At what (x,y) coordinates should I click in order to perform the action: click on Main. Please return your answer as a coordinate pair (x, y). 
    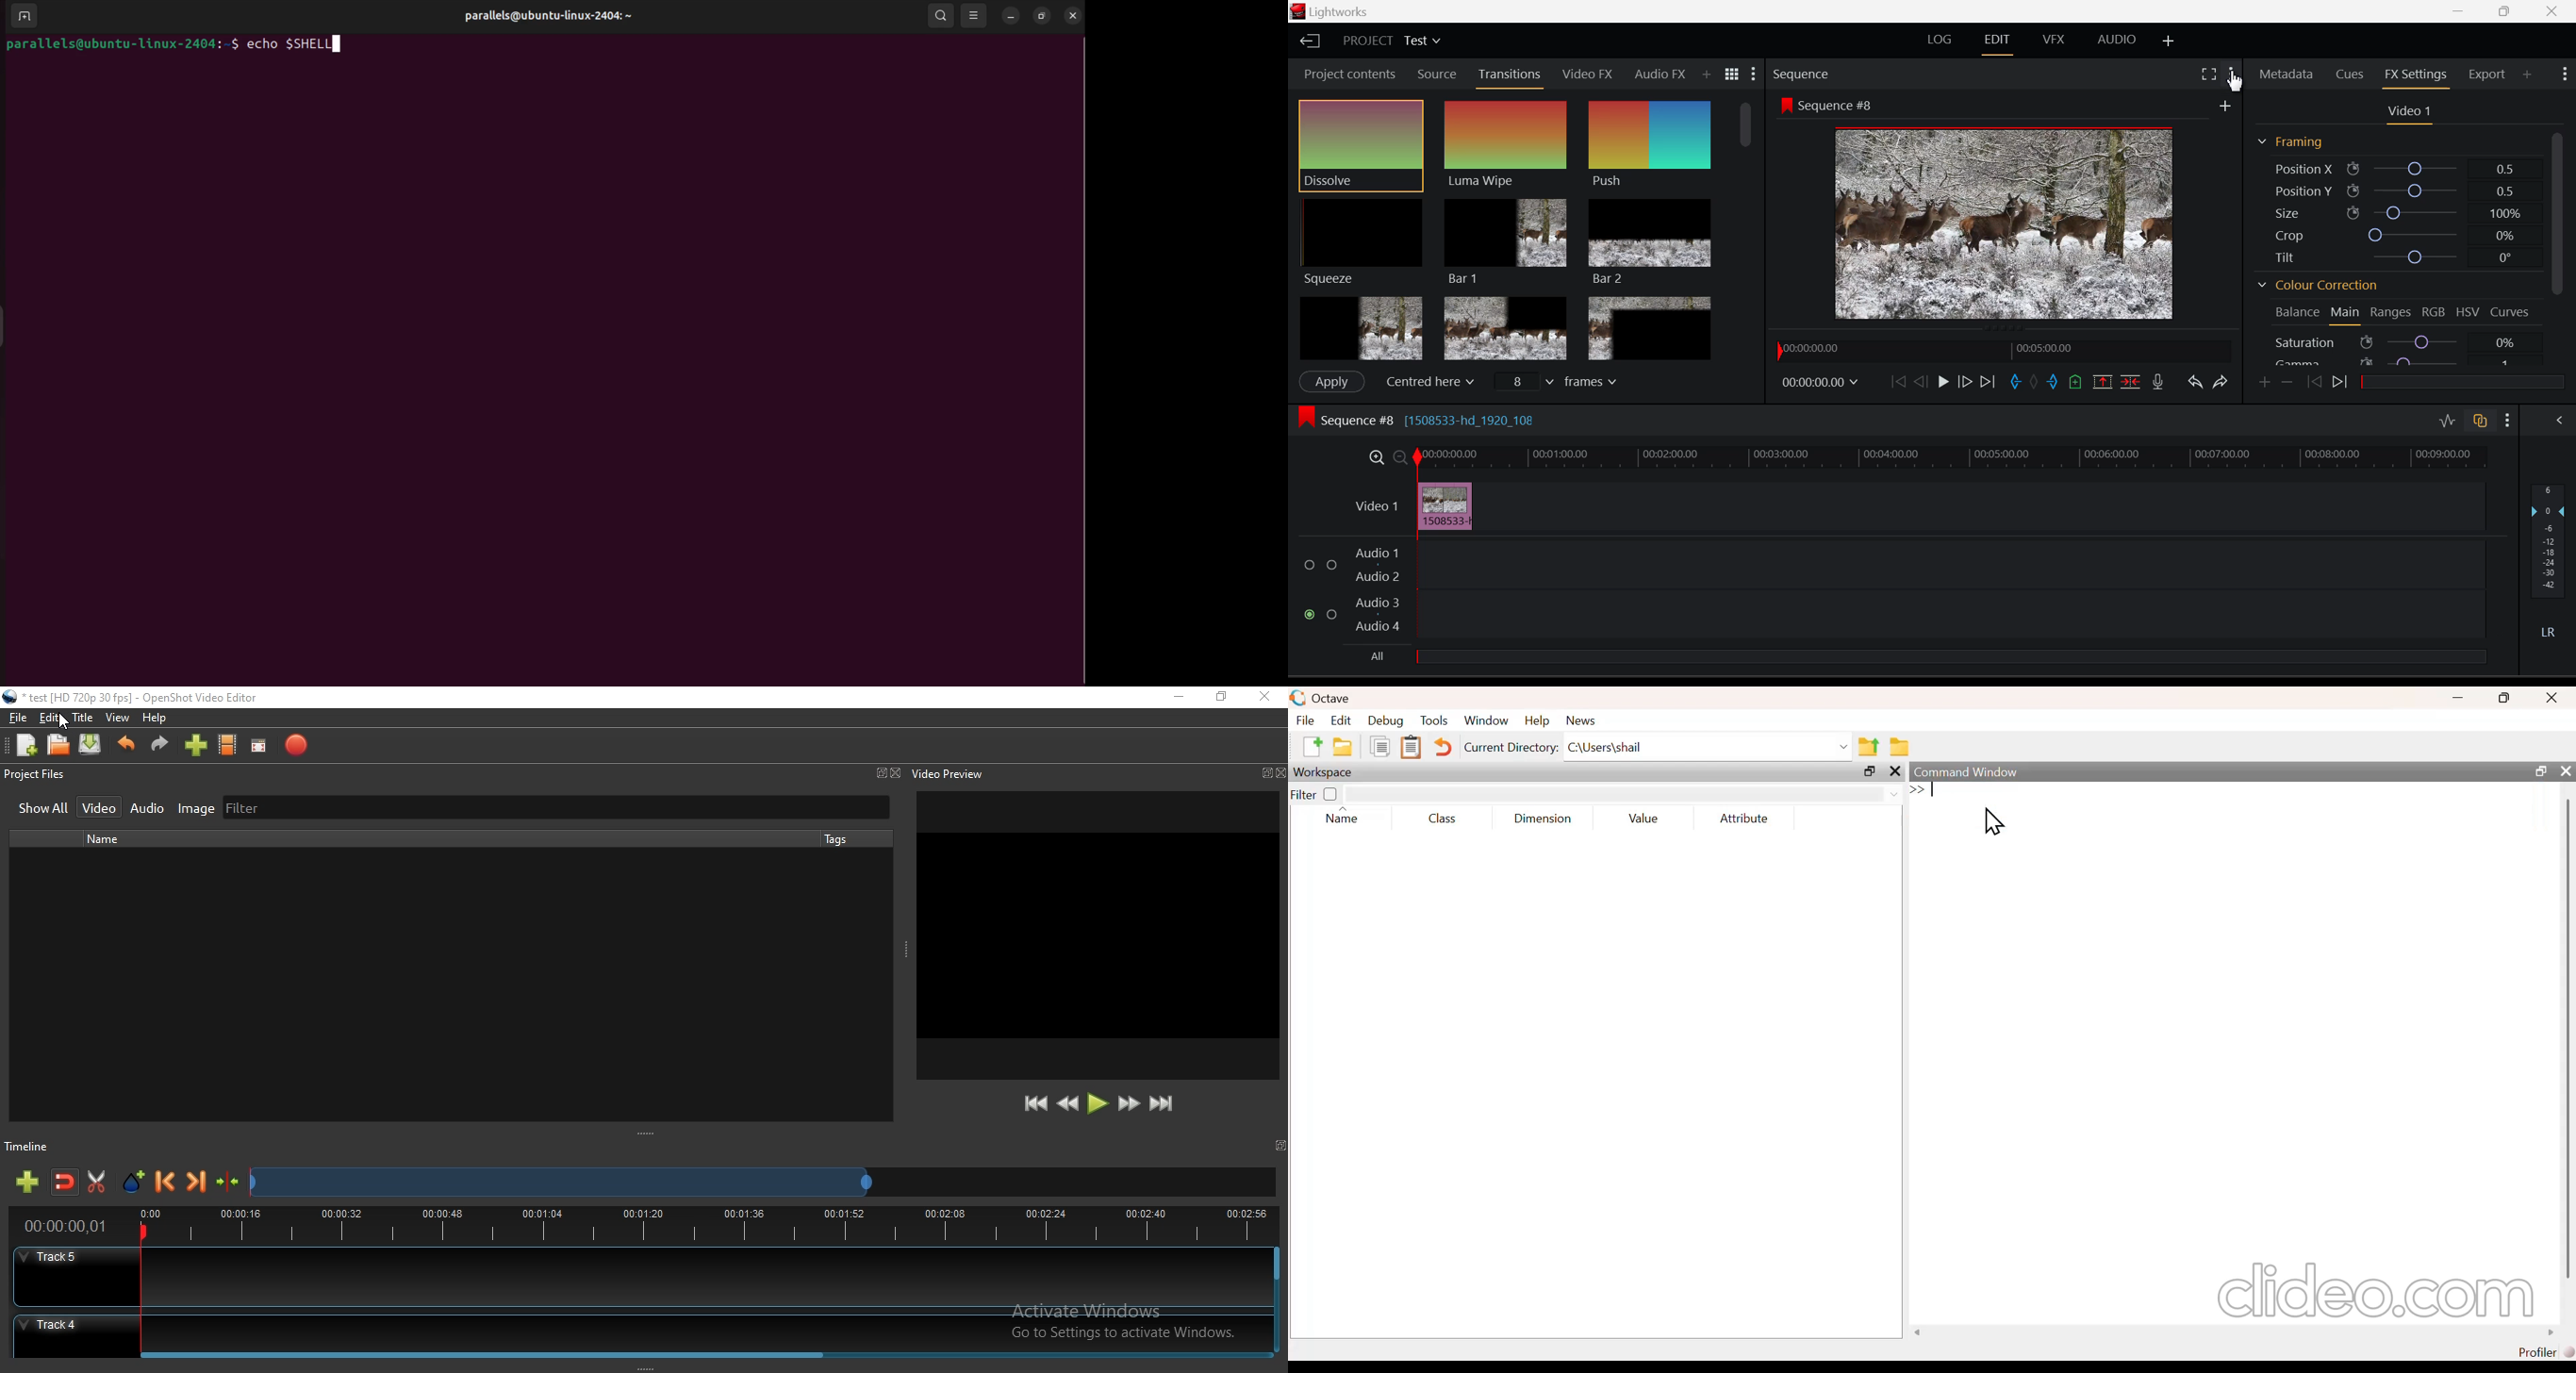
    Looking at the image, I should click on (2347, 315).